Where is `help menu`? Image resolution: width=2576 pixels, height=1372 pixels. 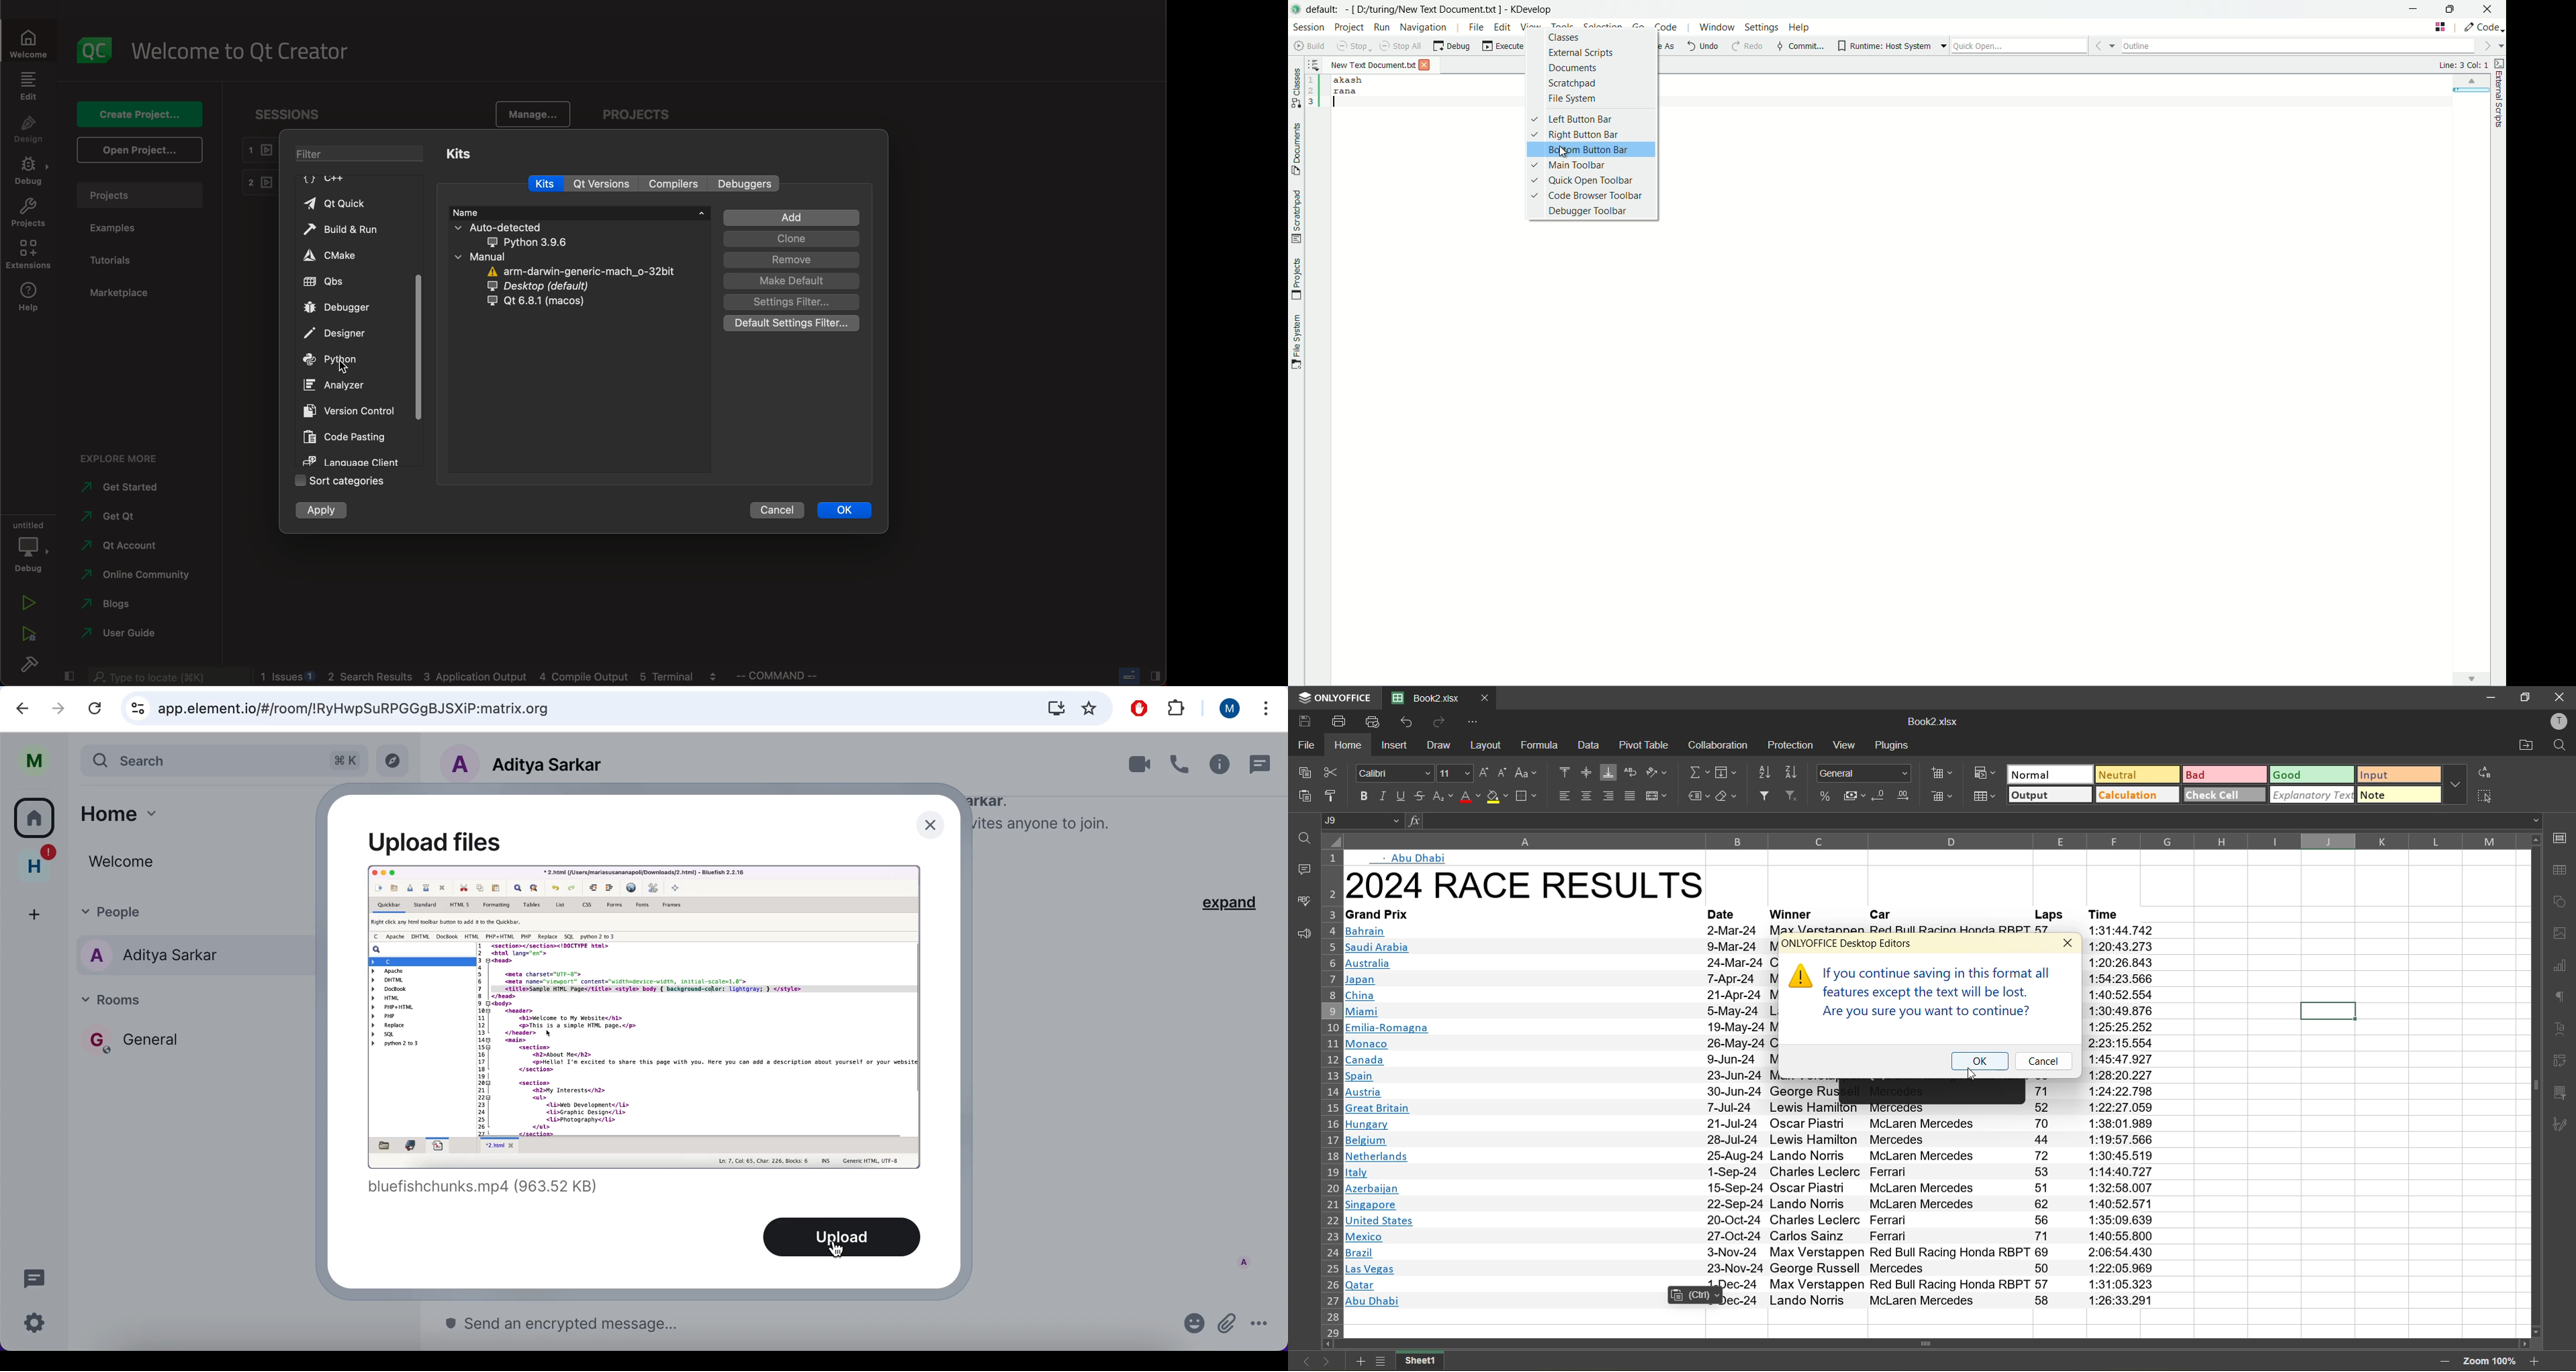 help menu is located at coordinates (1801, 28).